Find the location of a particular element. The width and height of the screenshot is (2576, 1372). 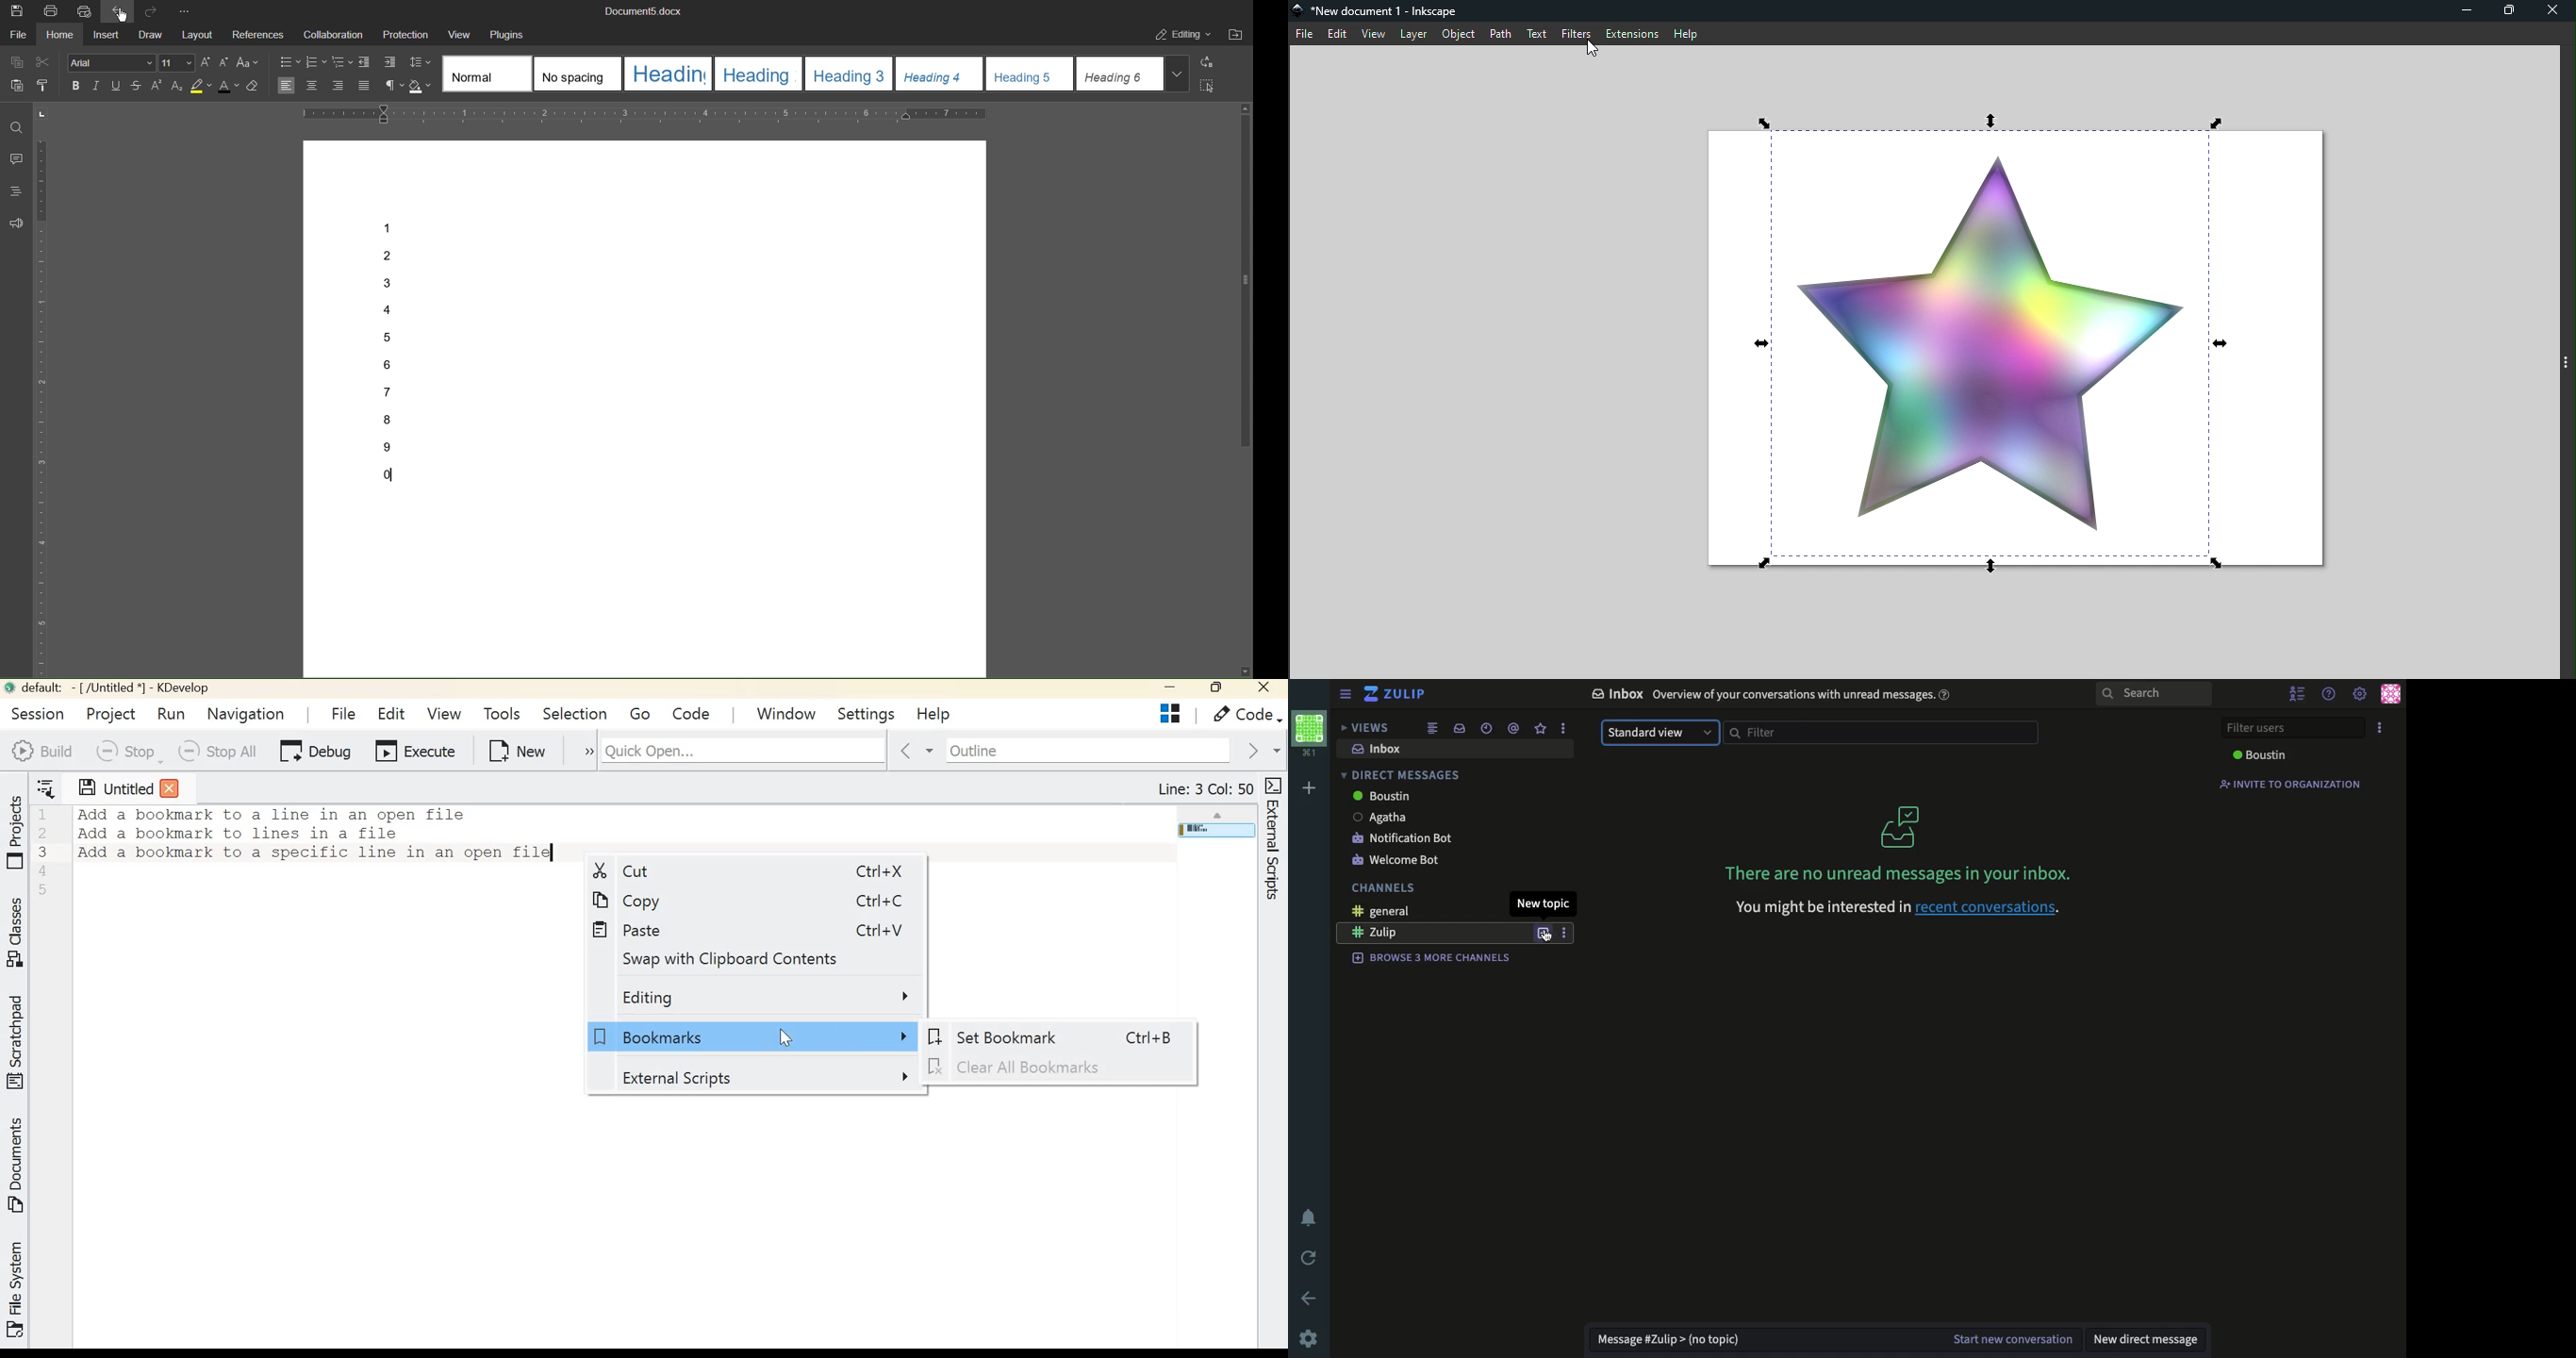

views is located at coordinates (1366, 727).